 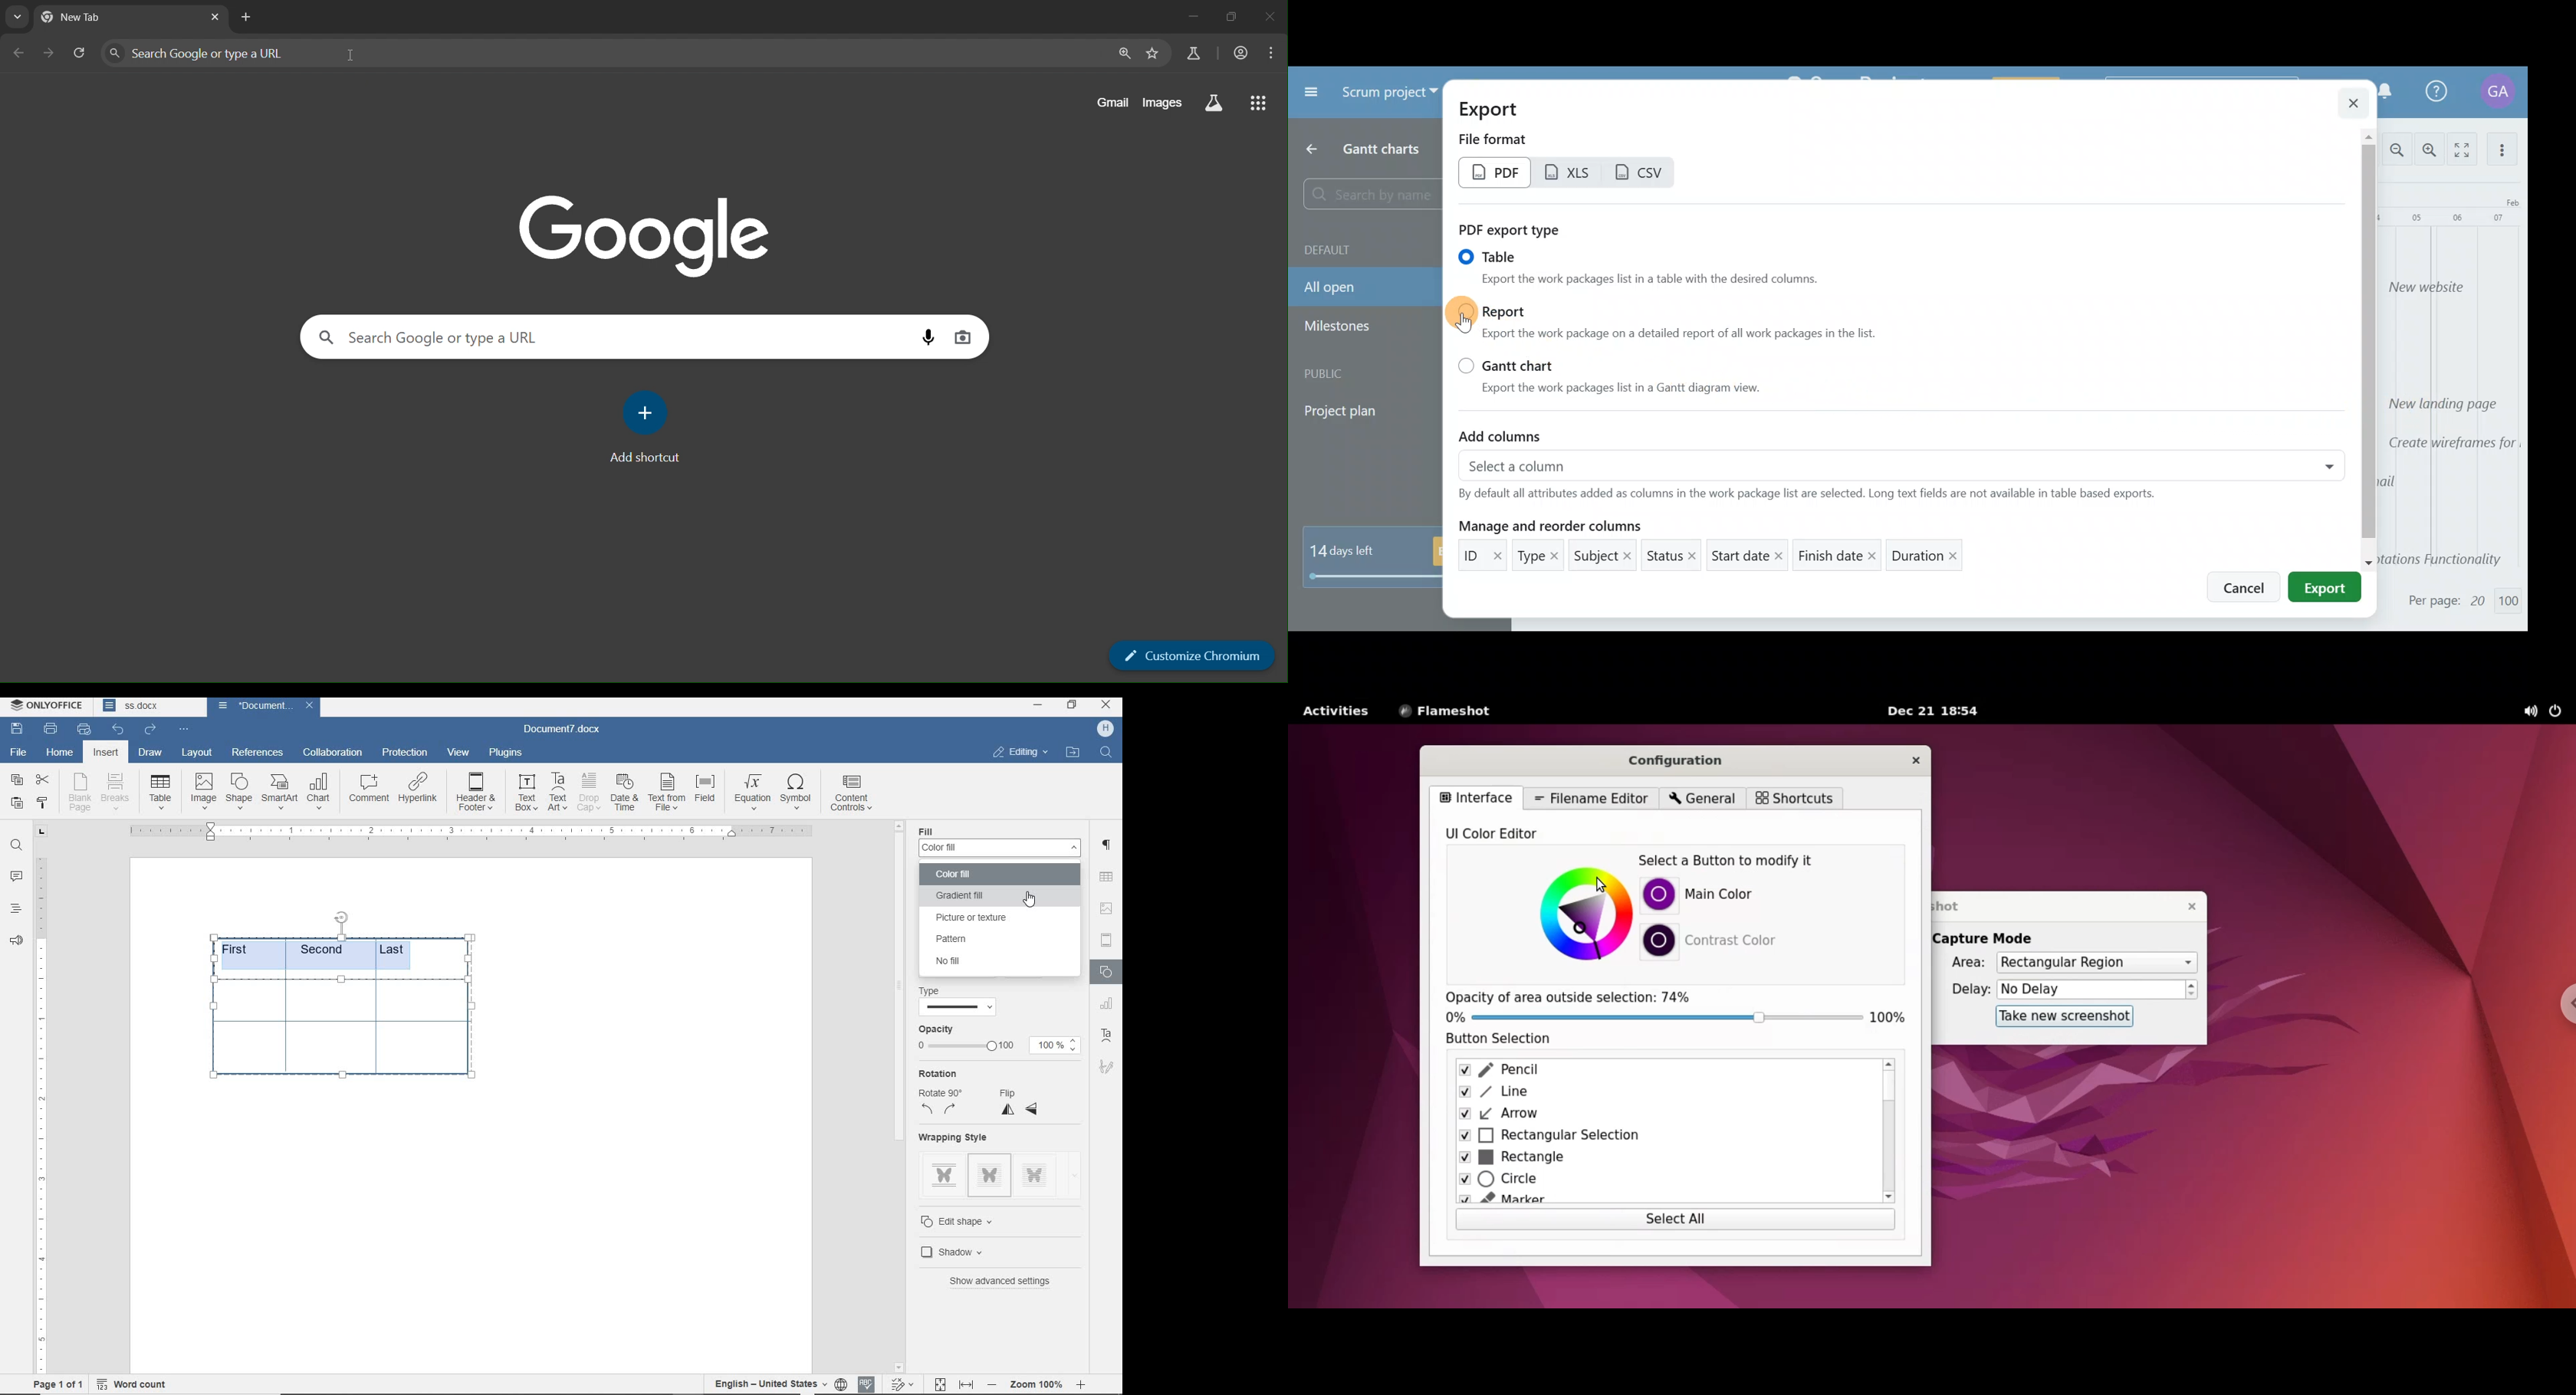 What do you see at coordinates (904, 1383) in the screenshot?
I see `track changes` at bounding box center [904, 1383].